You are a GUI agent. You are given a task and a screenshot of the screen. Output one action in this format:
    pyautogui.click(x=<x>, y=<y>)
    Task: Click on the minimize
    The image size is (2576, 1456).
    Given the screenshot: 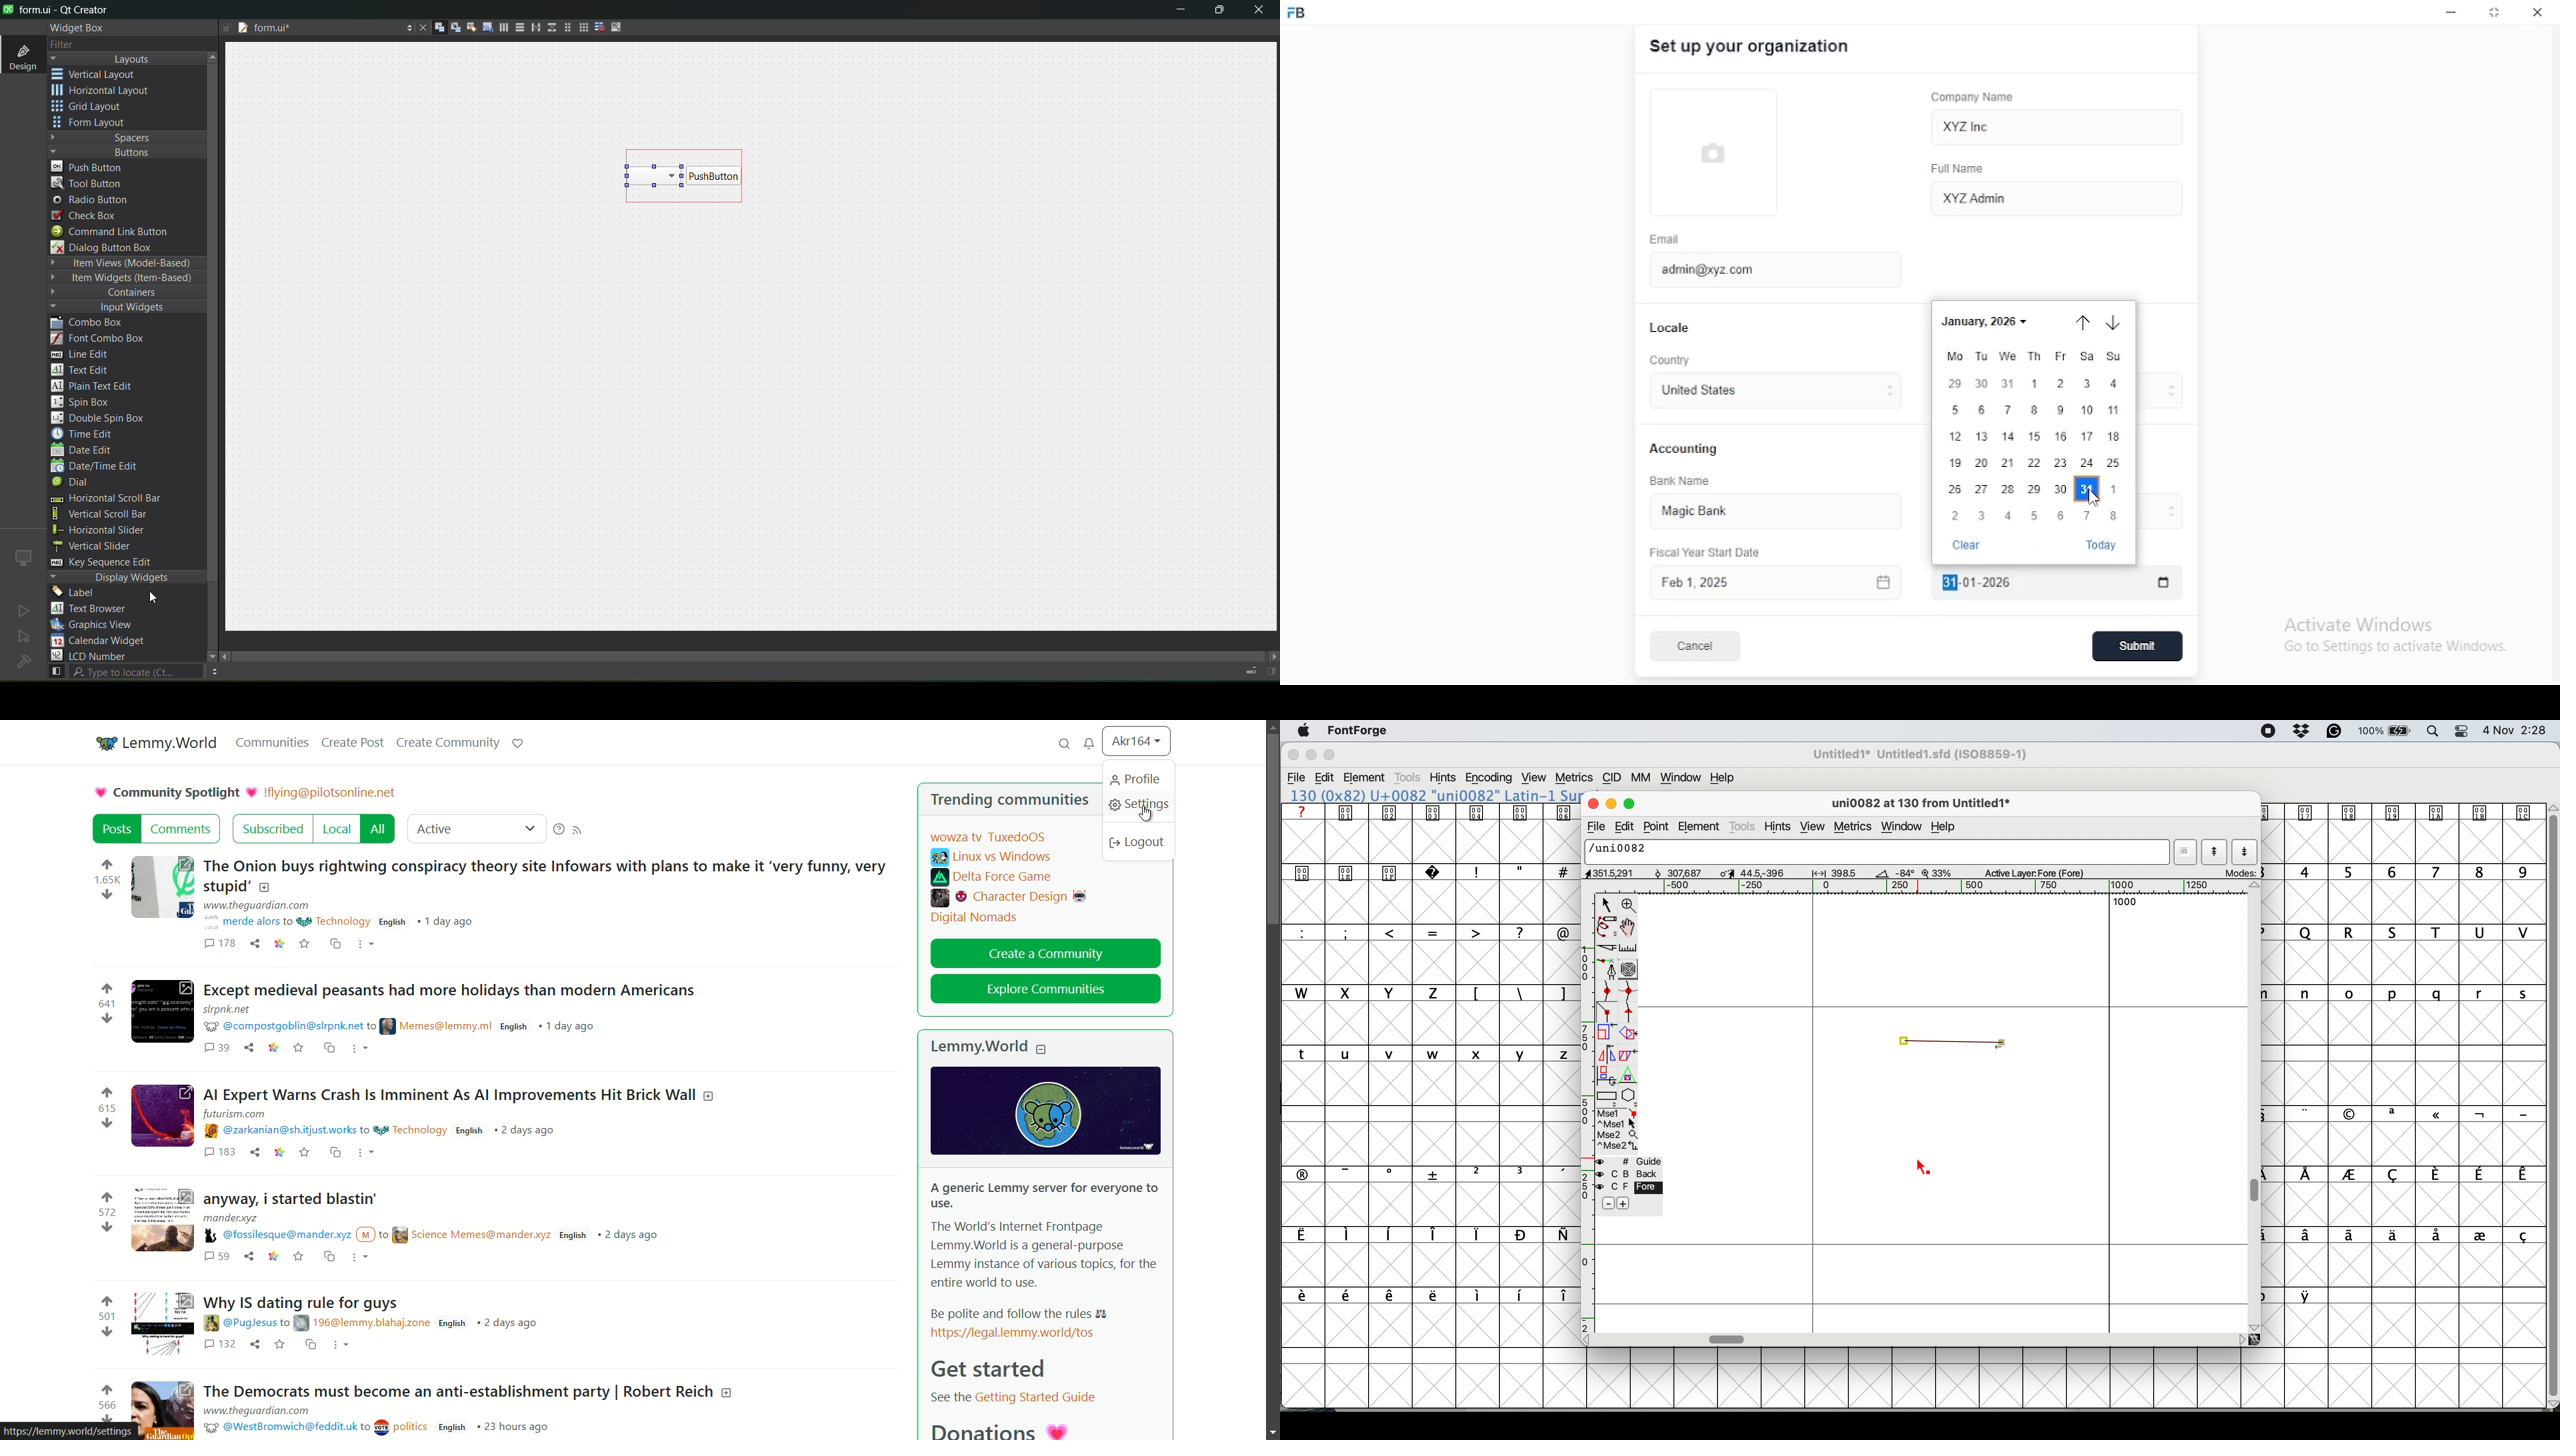 What is the action you would take?
    pyautogui.click(x=2451, y=13)
    